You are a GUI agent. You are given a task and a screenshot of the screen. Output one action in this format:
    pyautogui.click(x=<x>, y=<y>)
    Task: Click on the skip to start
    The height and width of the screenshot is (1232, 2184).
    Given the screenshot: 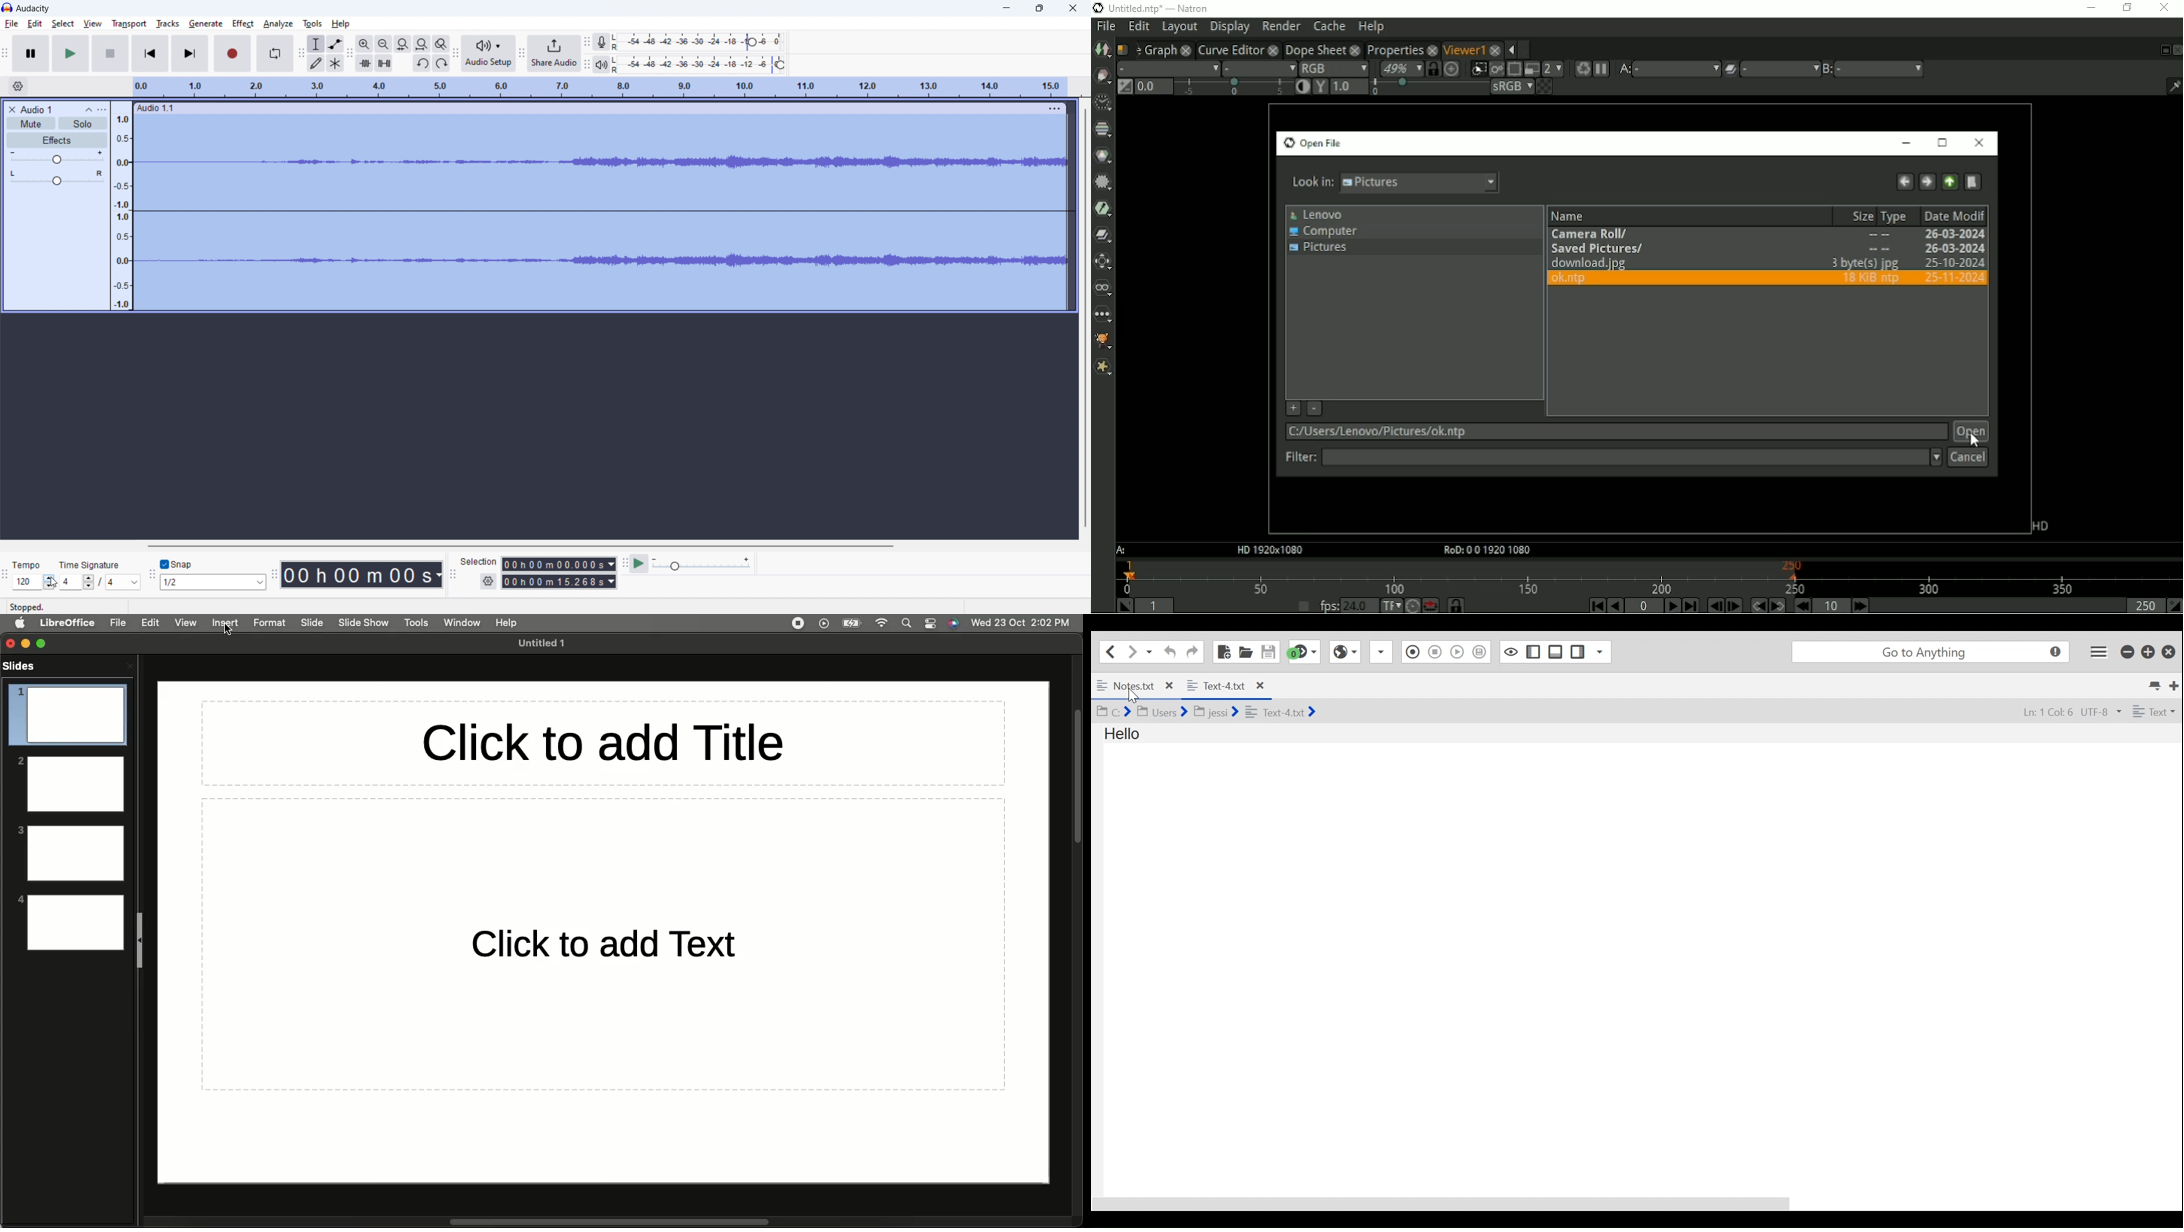 What is the action you would take?
    pyautogui.click(x=151, y=53)
    